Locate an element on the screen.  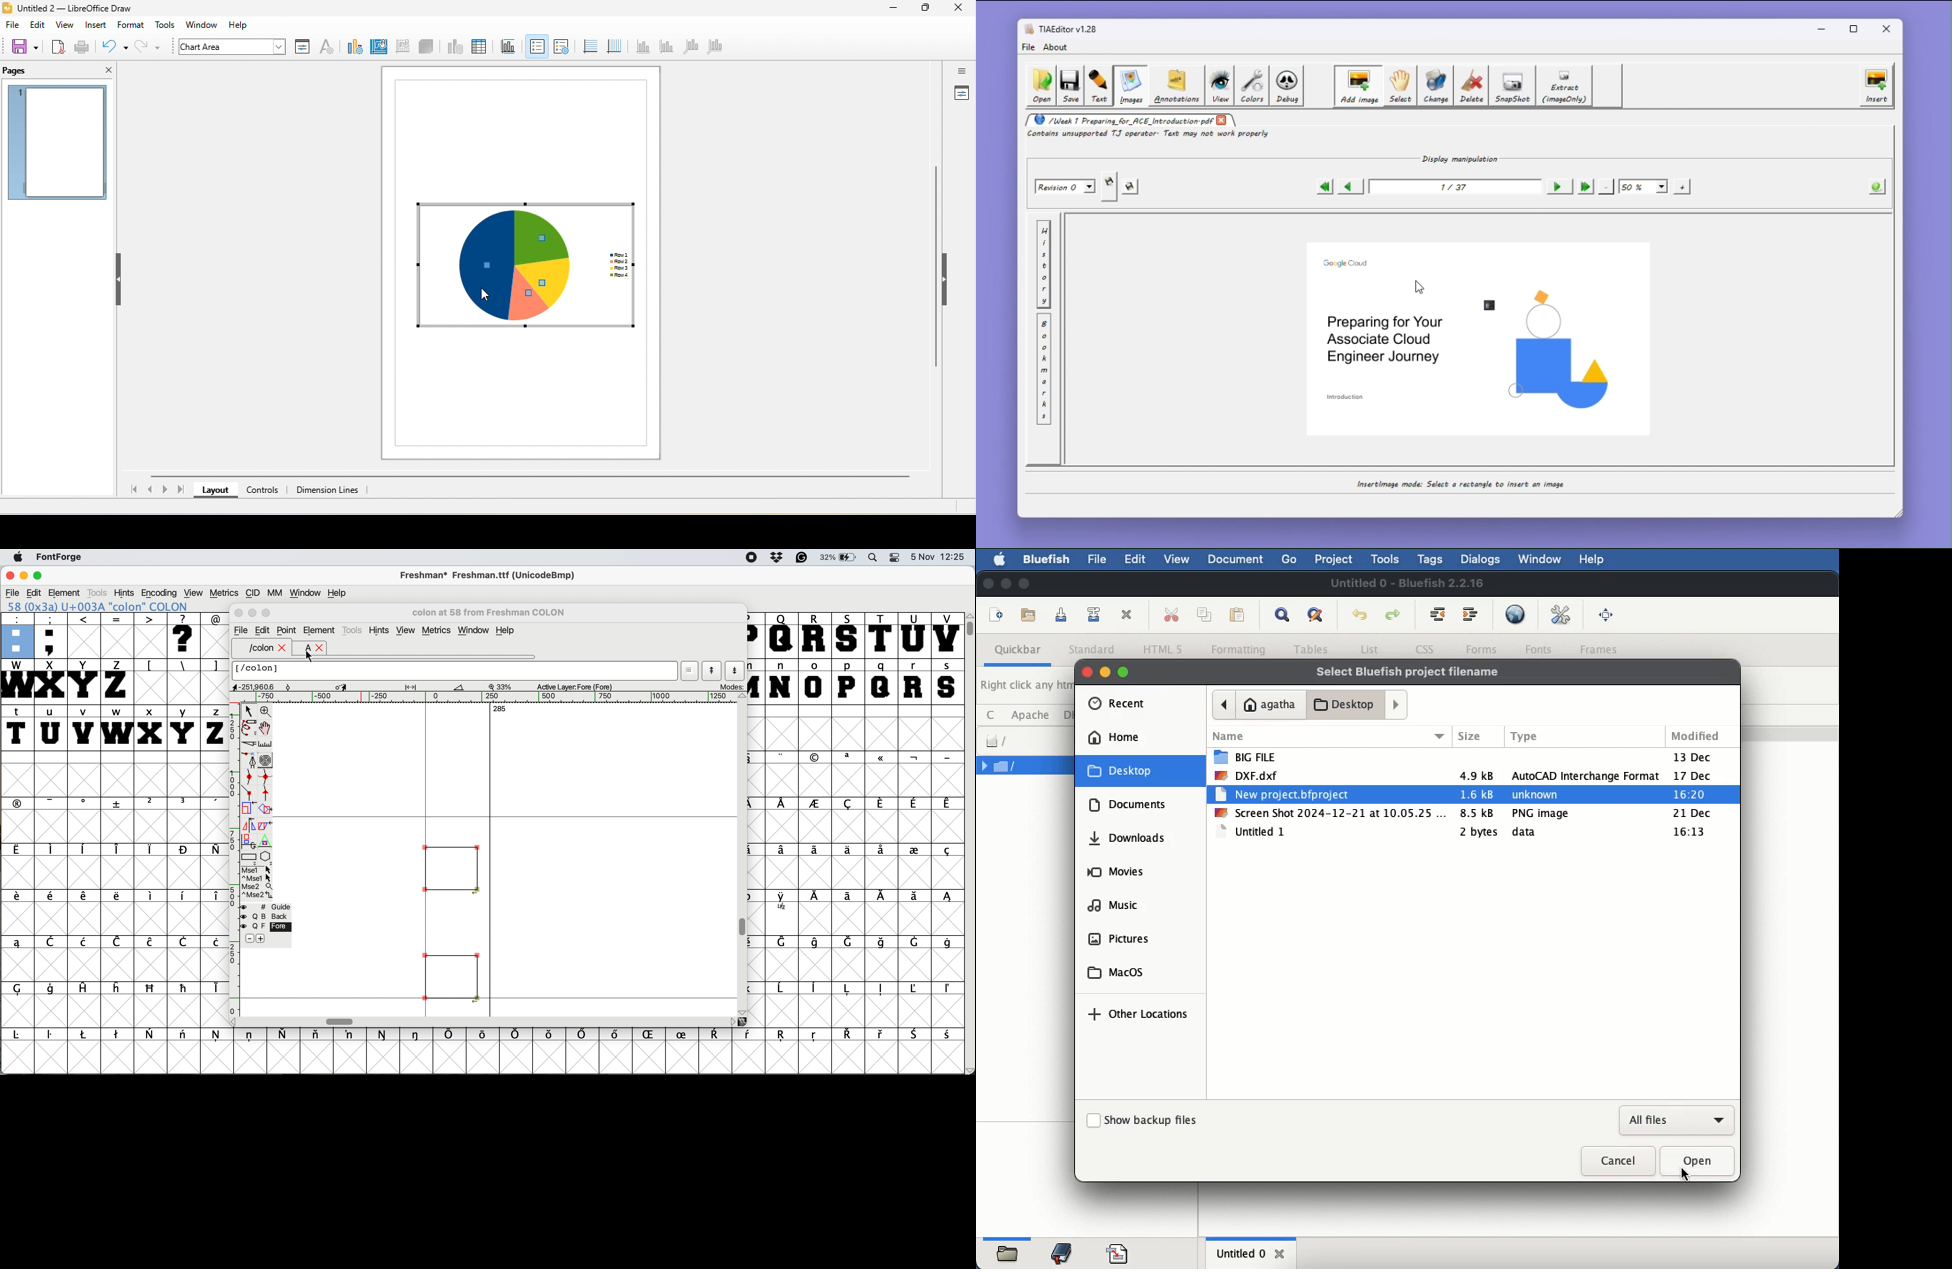
untitled 0 is located at coordinates (1239, 1256).